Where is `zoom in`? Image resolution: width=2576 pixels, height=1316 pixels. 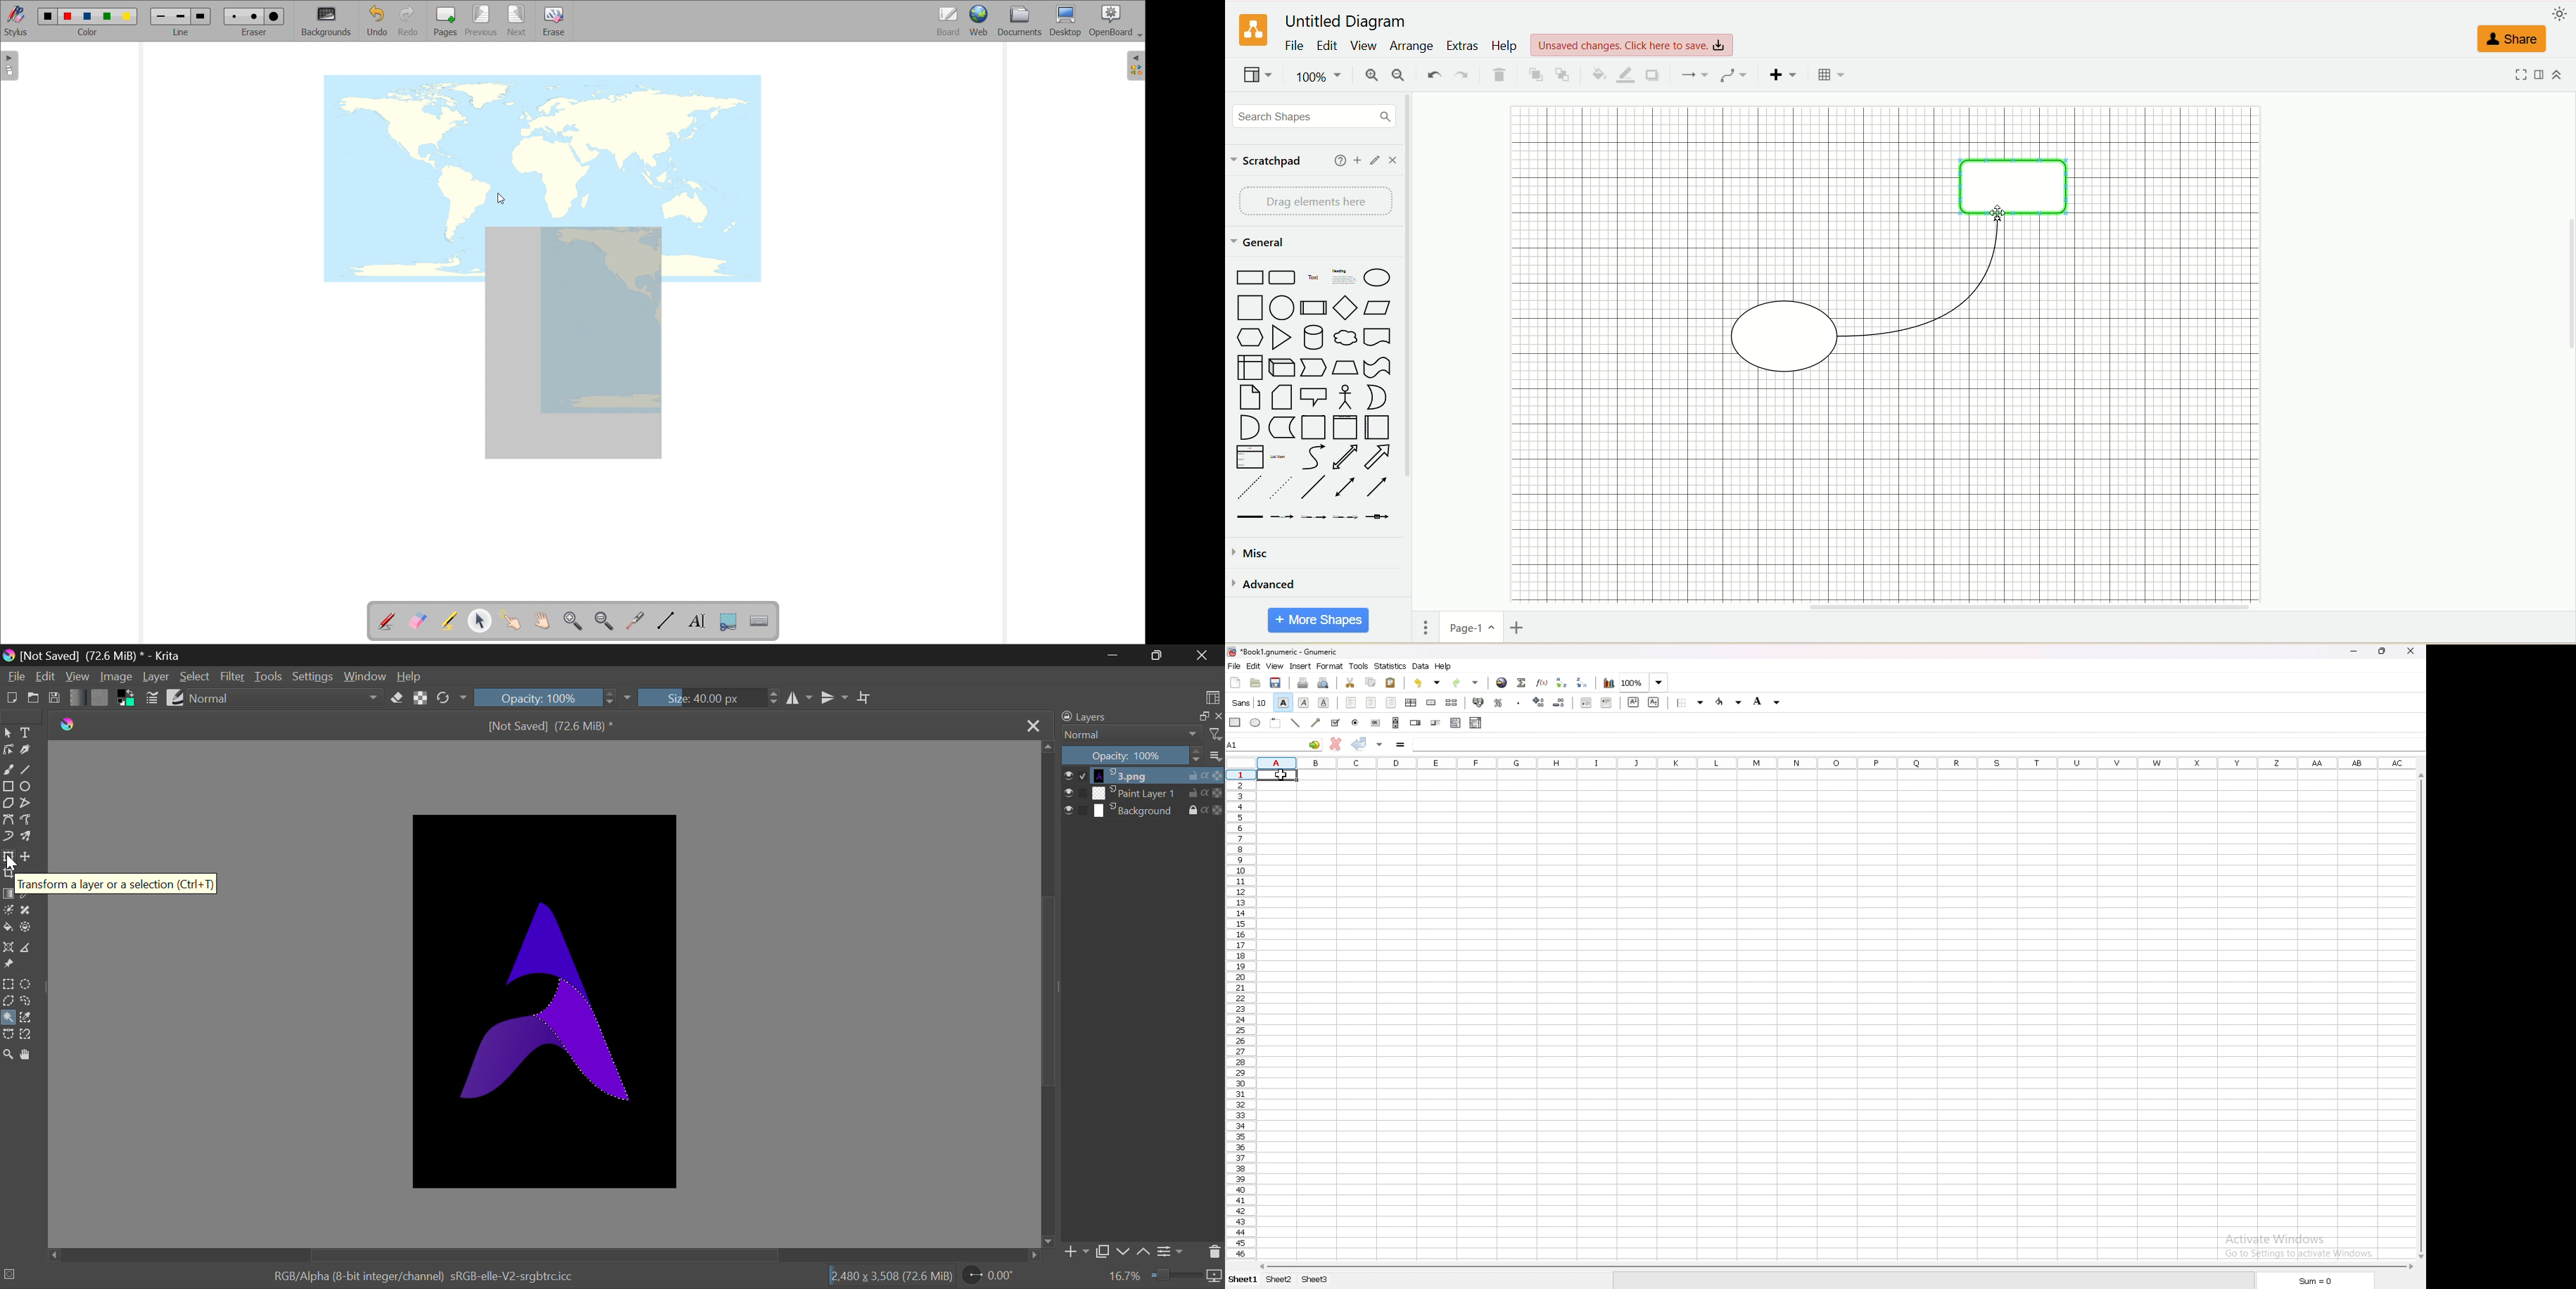
zoom in is located at coordinates (1371, 75).